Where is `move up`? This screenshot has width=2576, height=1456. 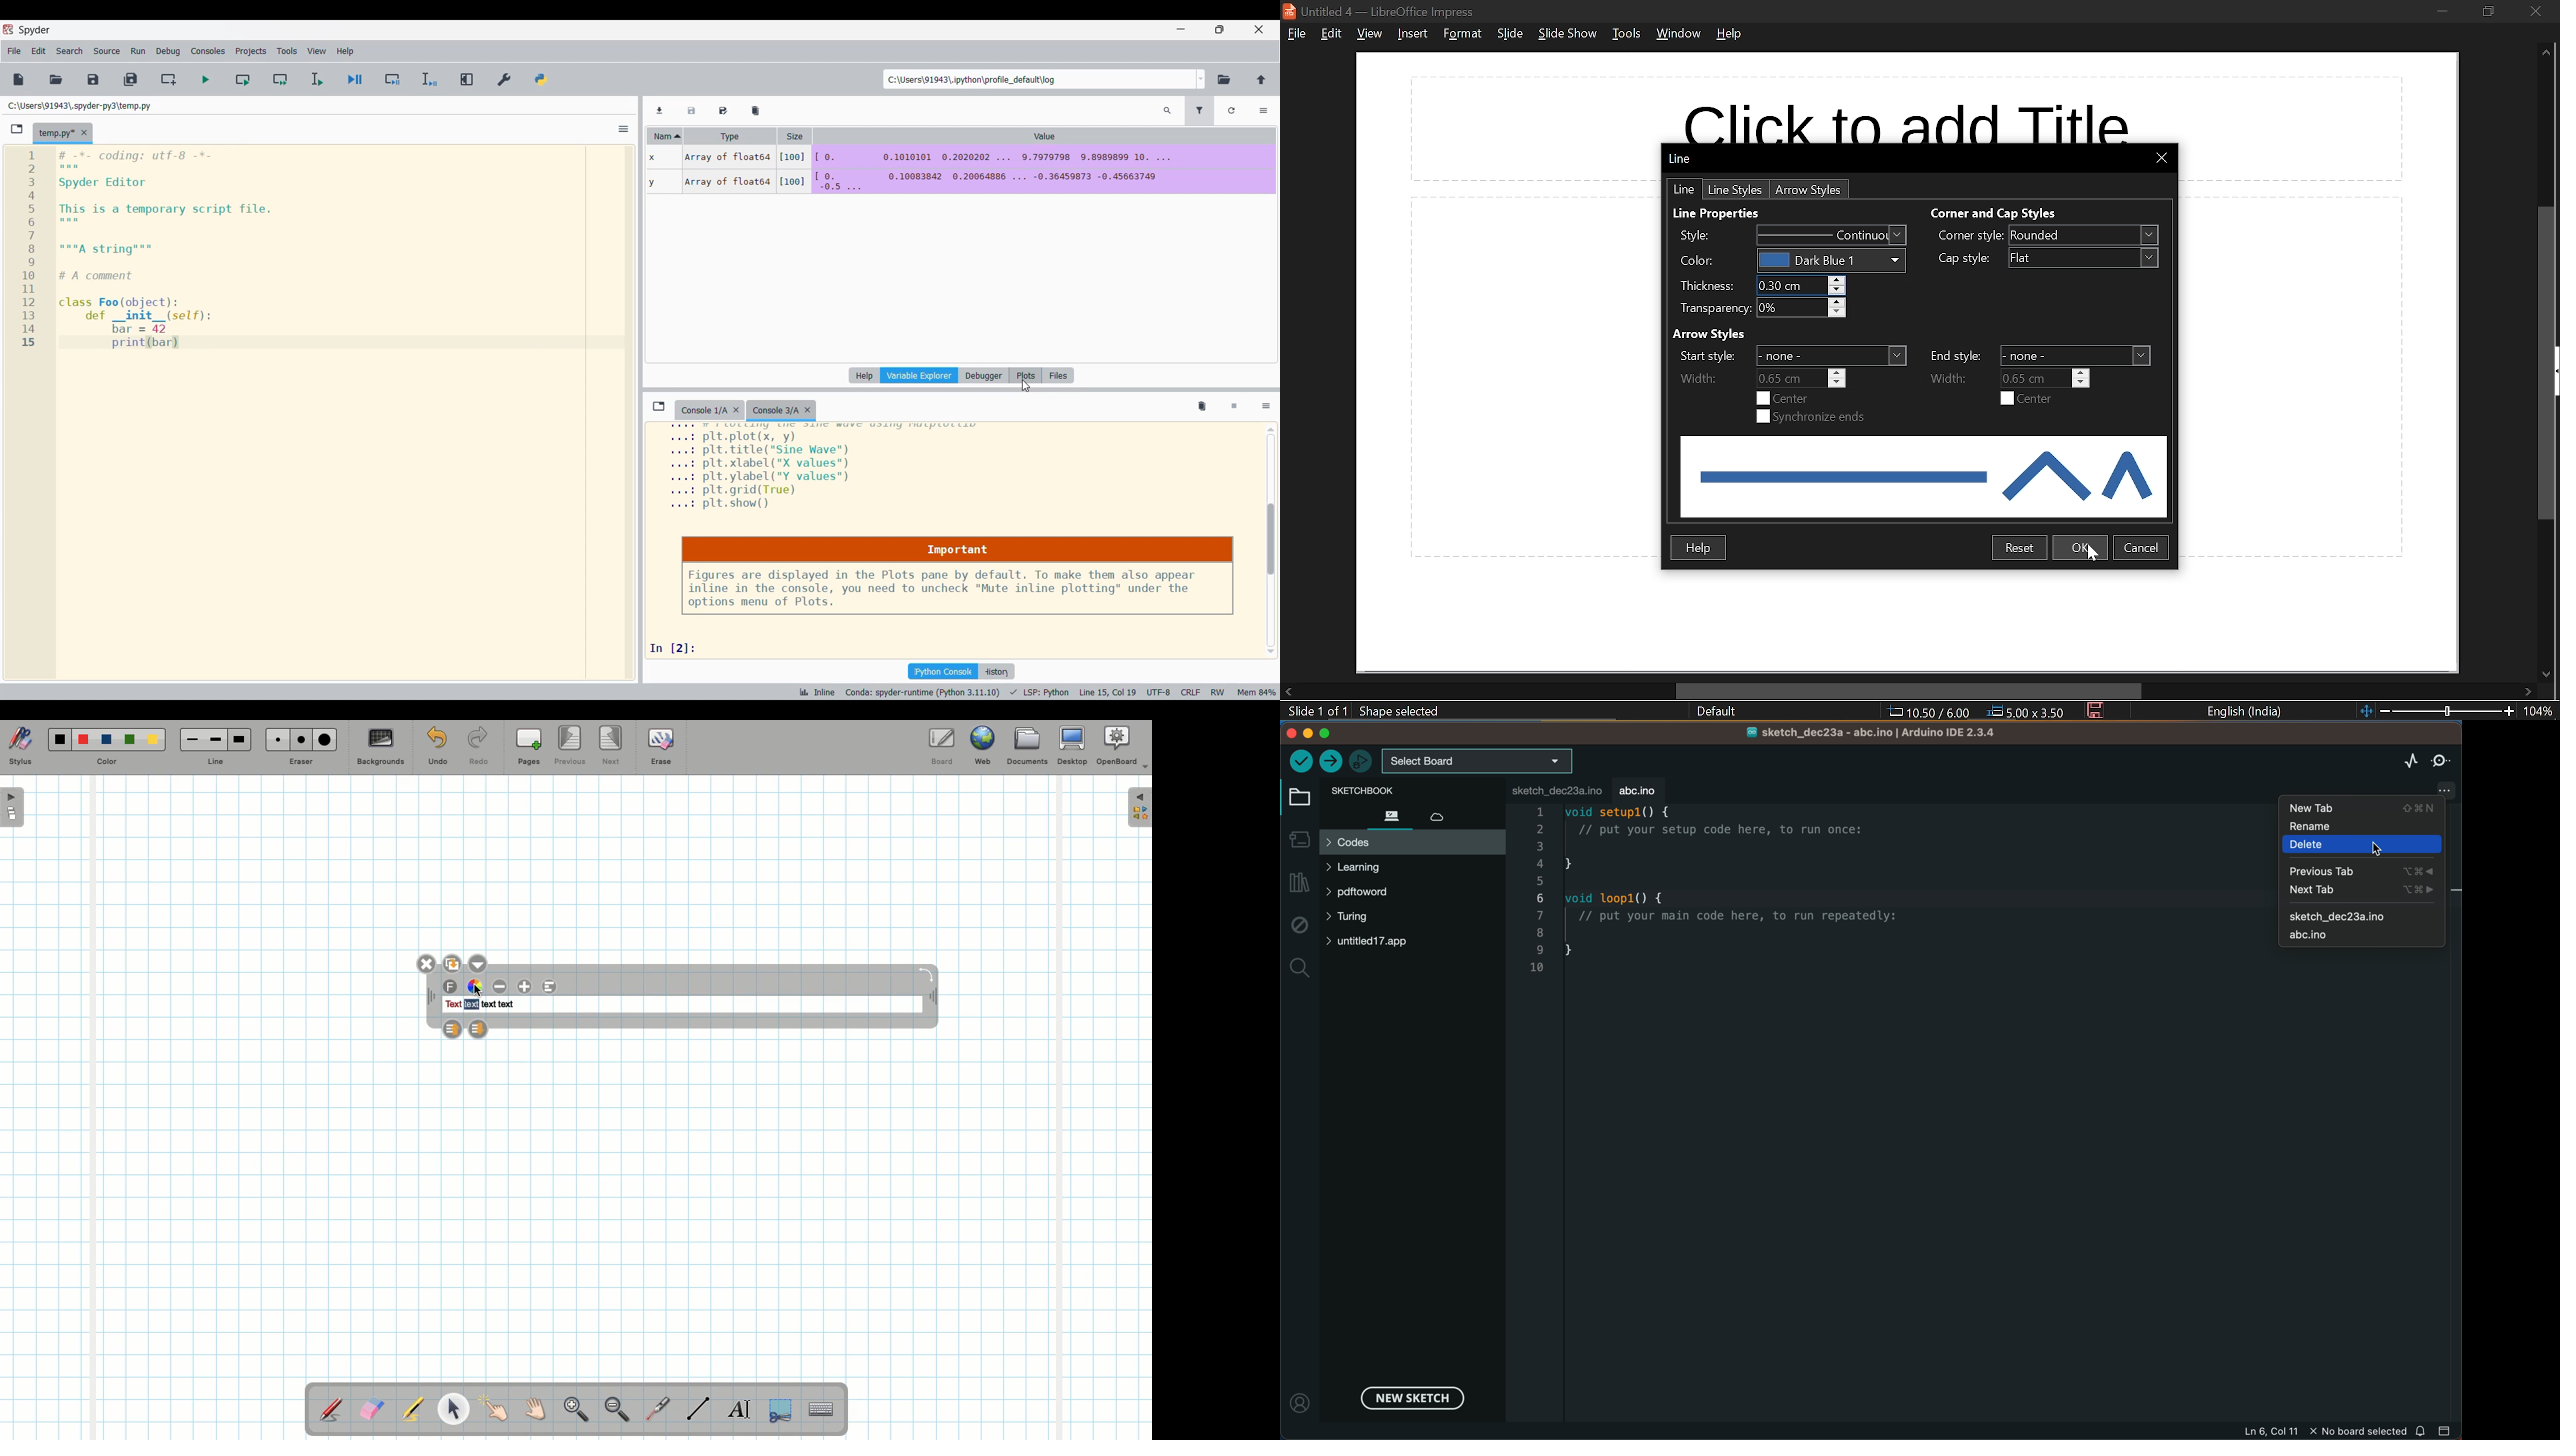 move up is located at coordinates (2546, 53).